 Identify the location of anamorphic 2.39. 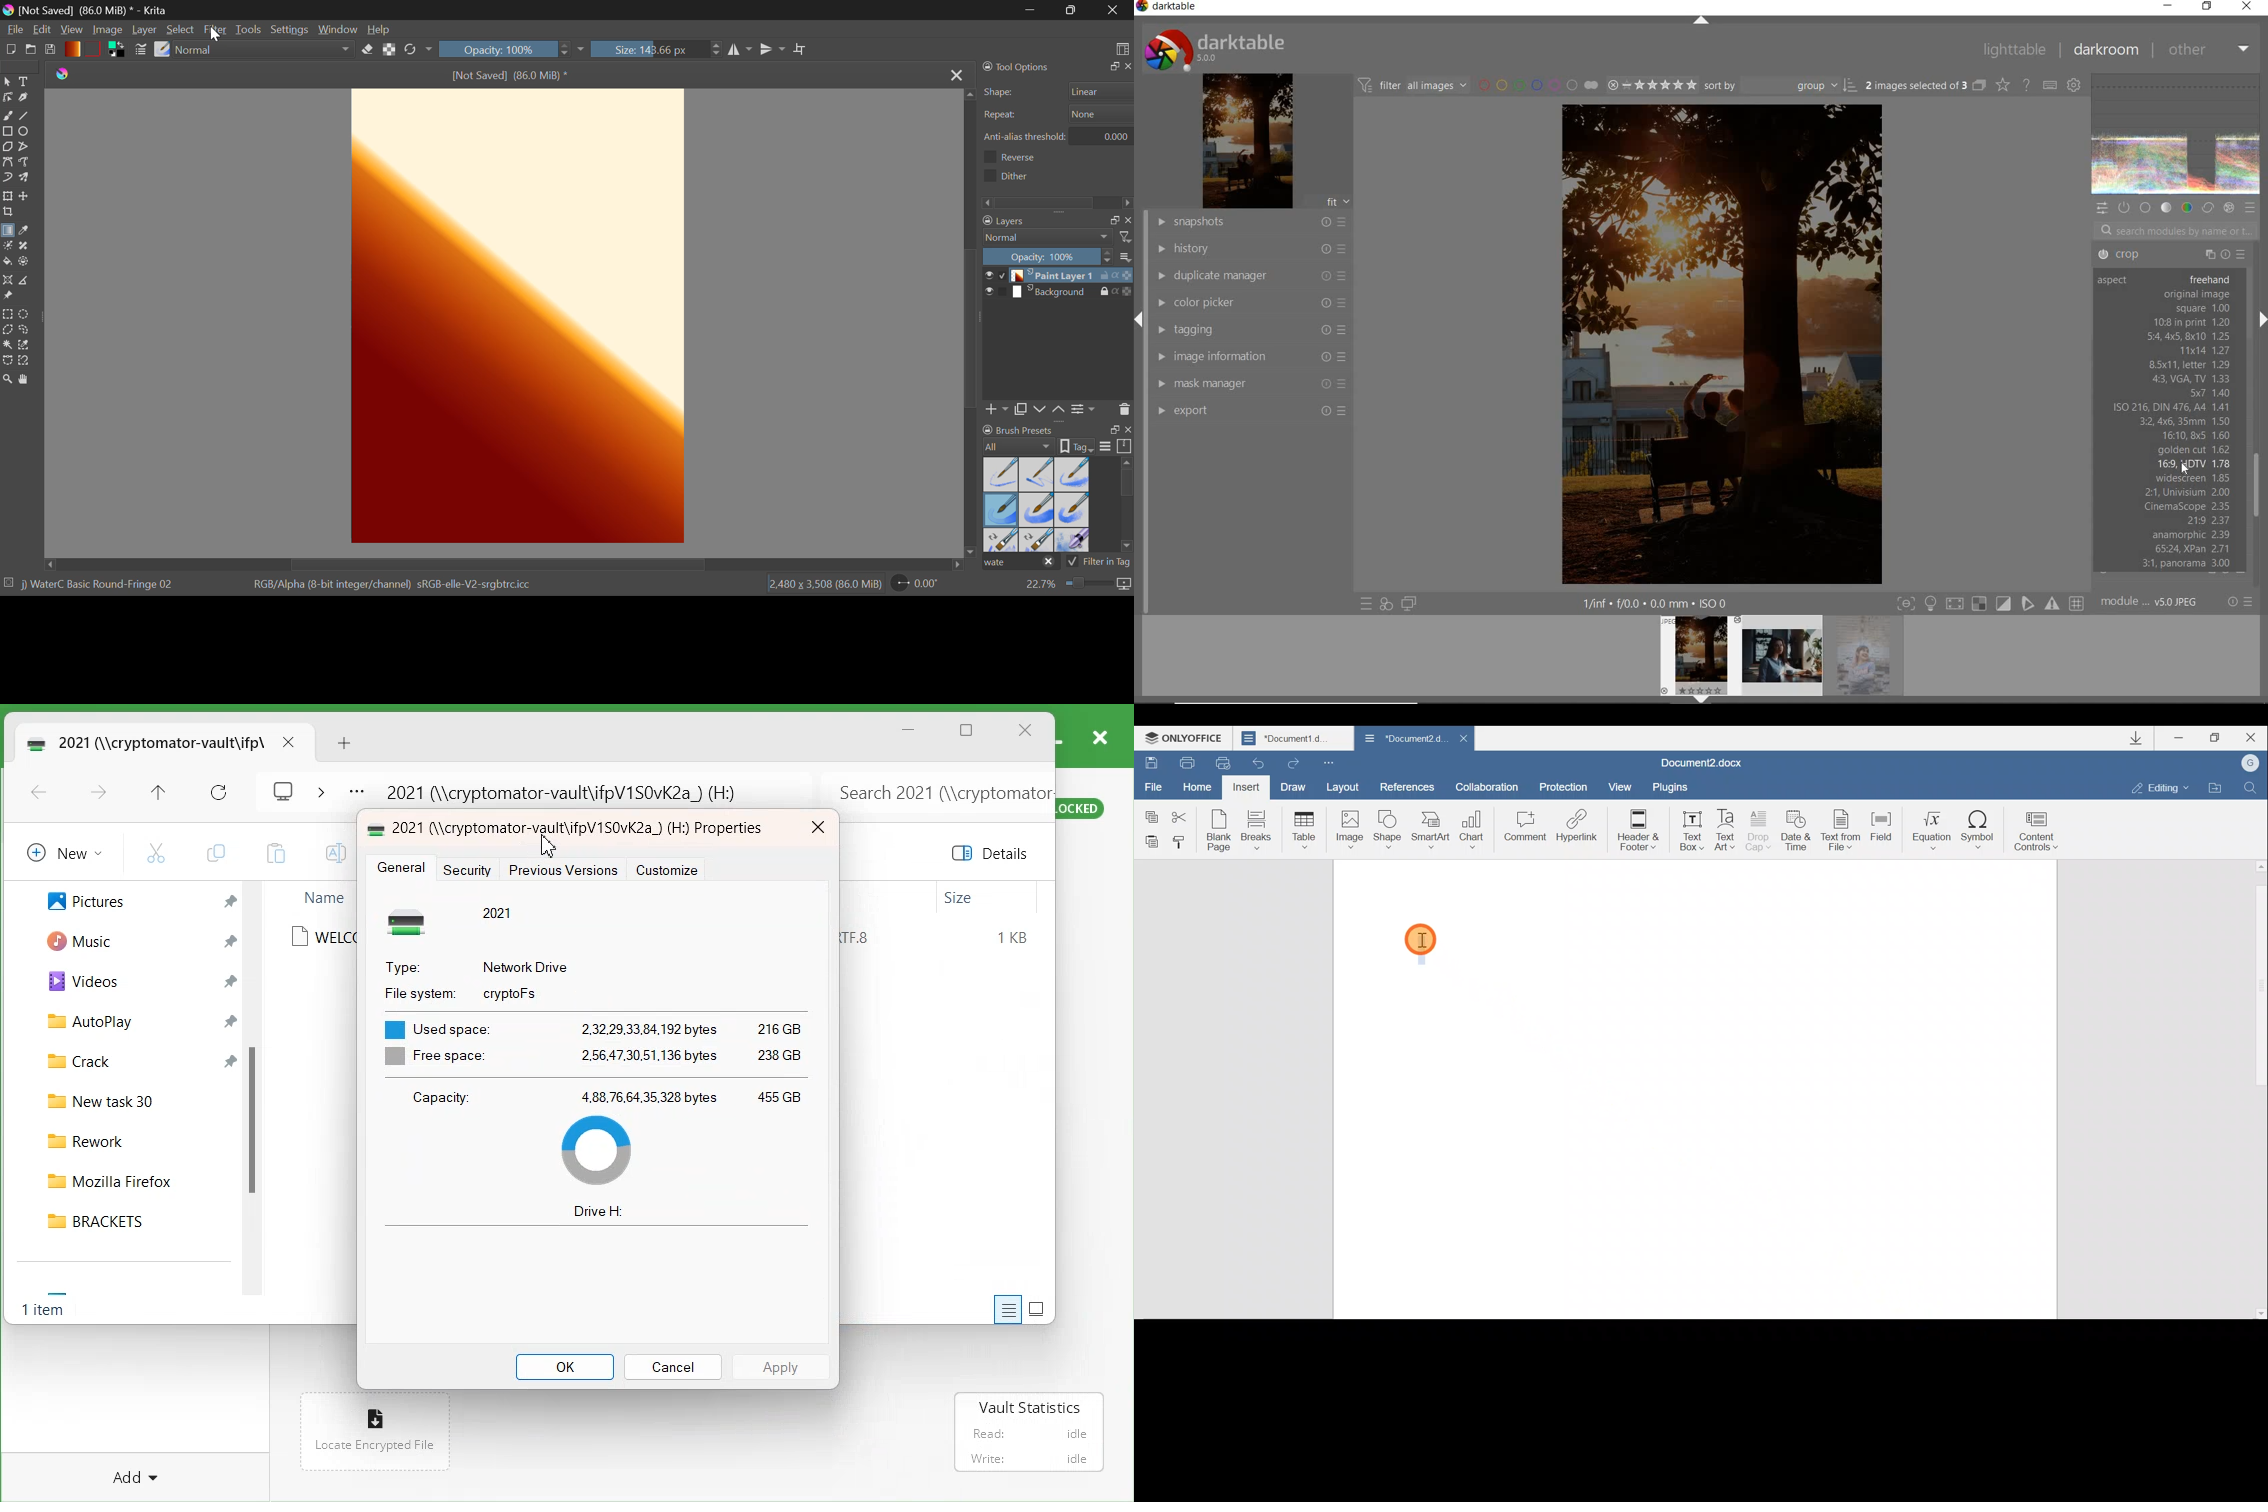
(2167, 535).